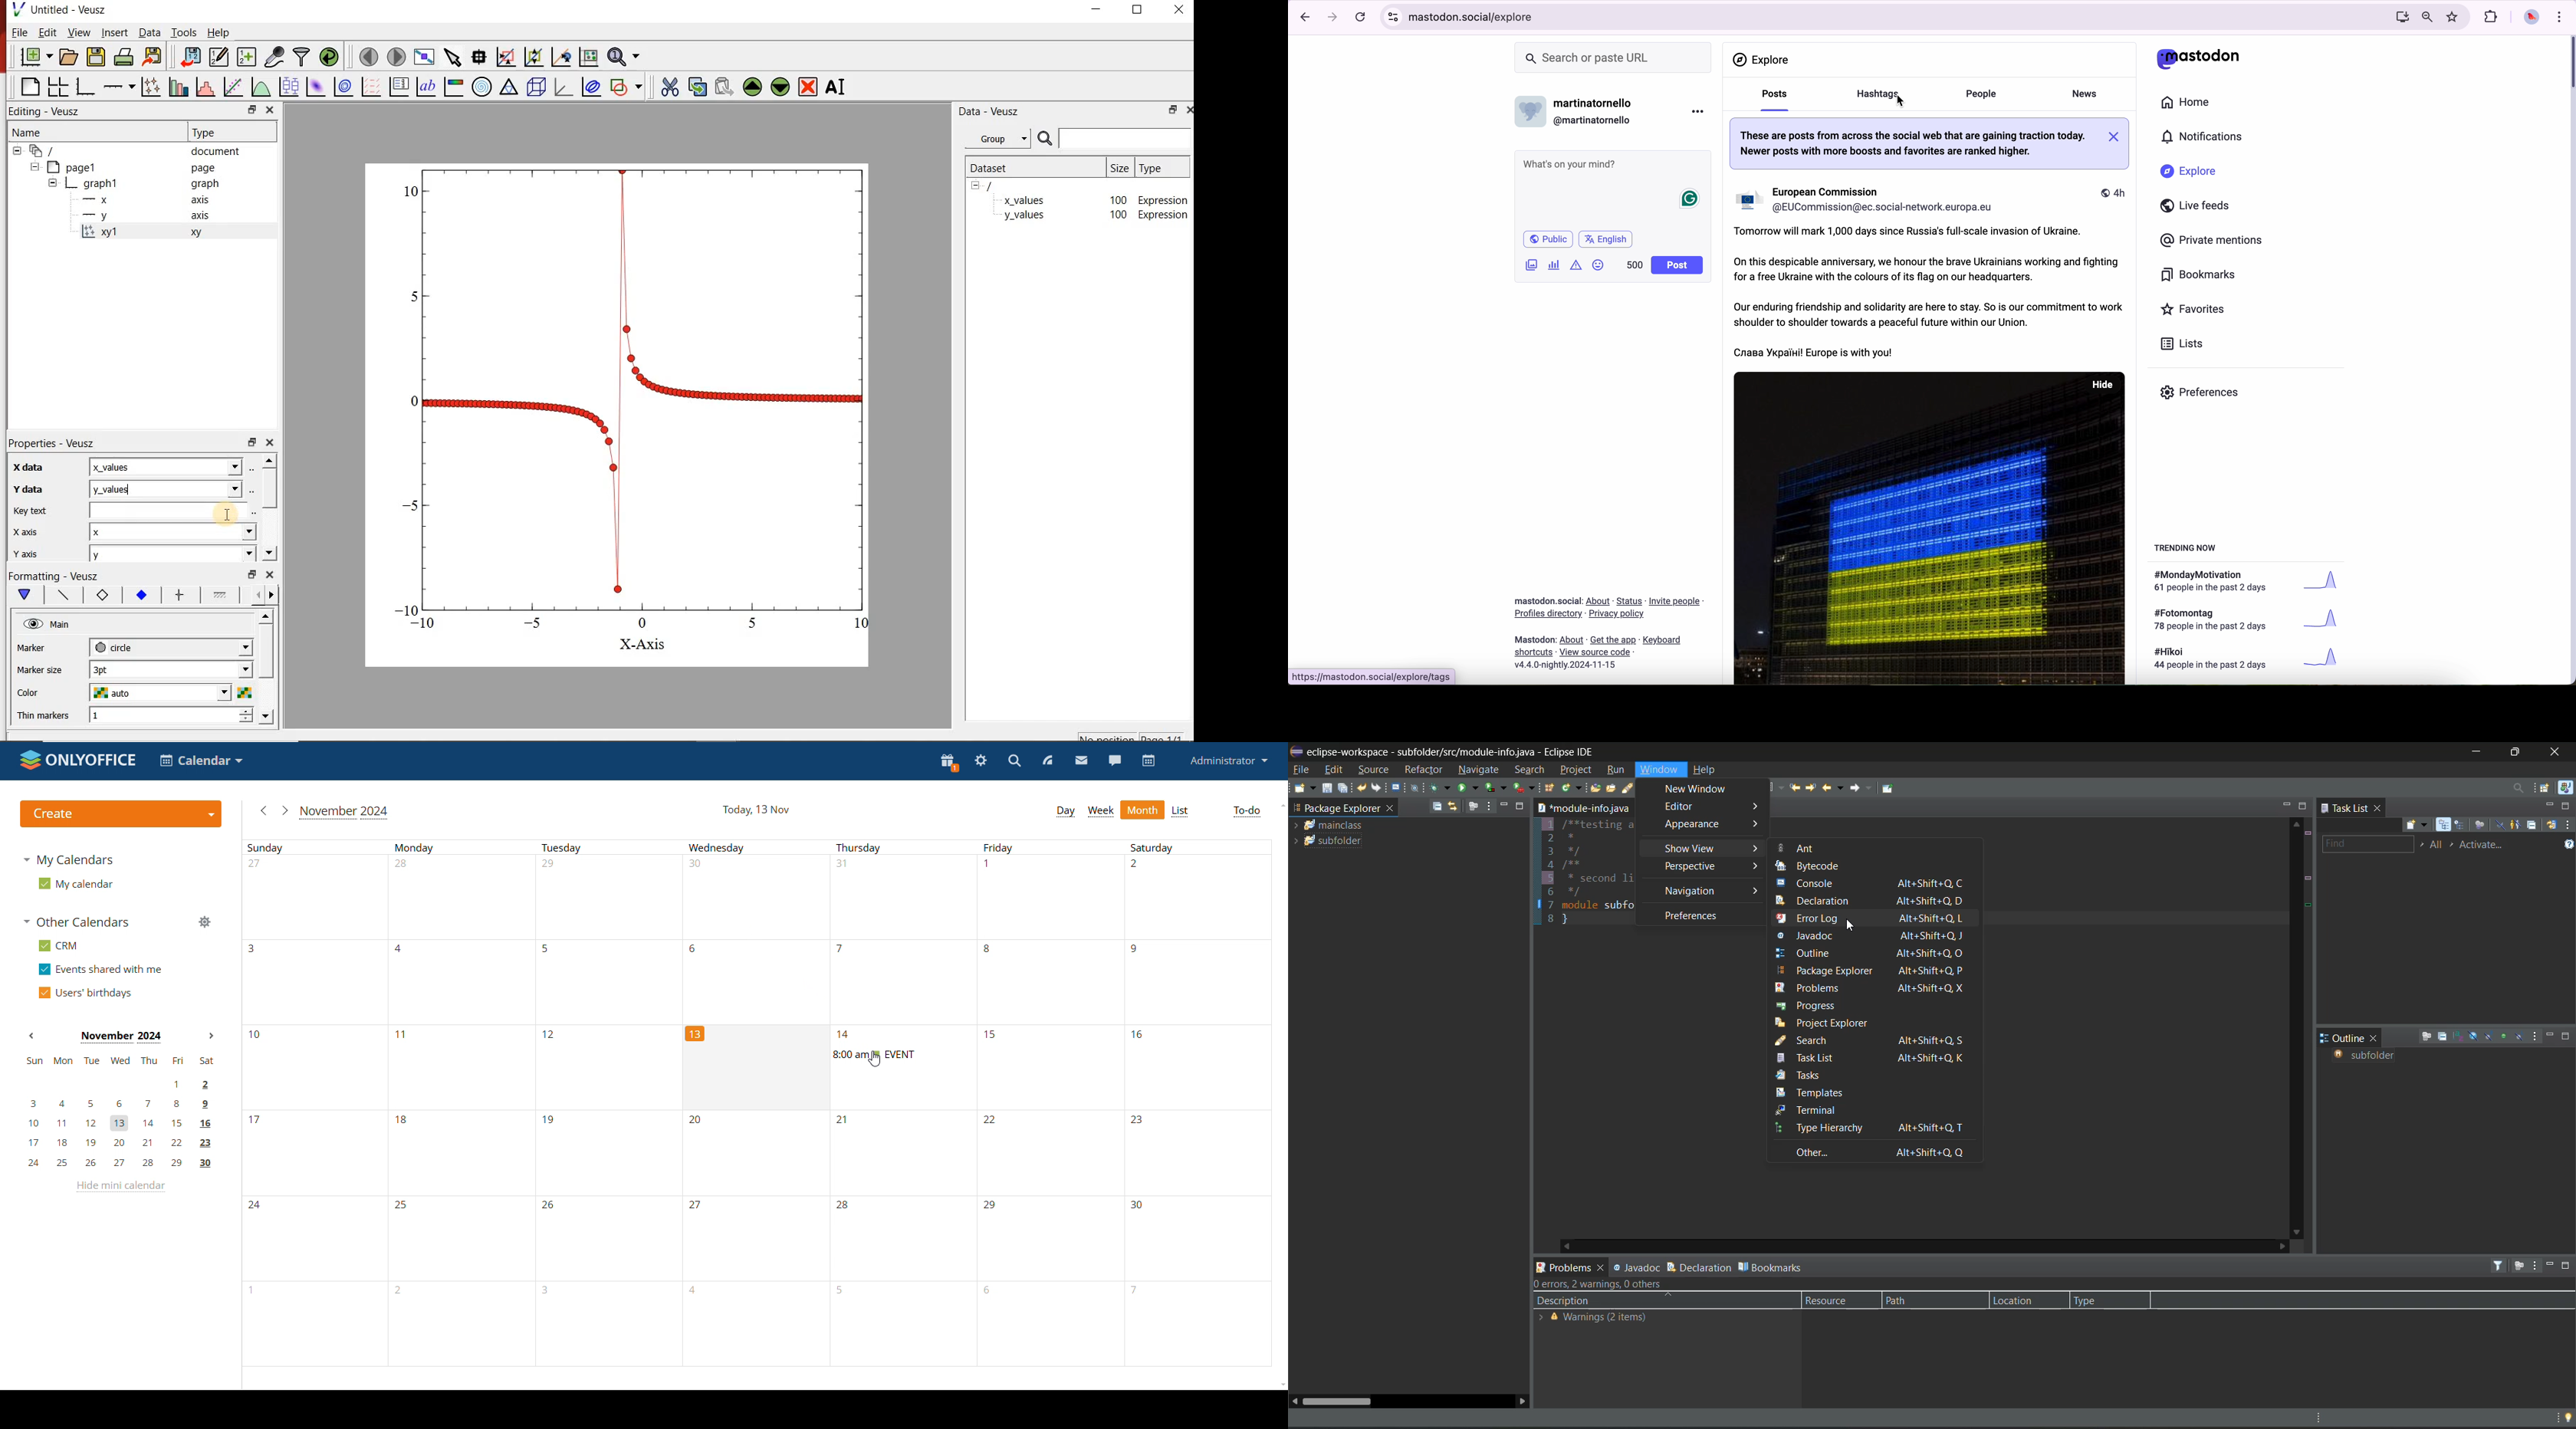 The height and width of the screenshot is (1456, 2576). I want to click on focus on active task, so click(2426, 1037).